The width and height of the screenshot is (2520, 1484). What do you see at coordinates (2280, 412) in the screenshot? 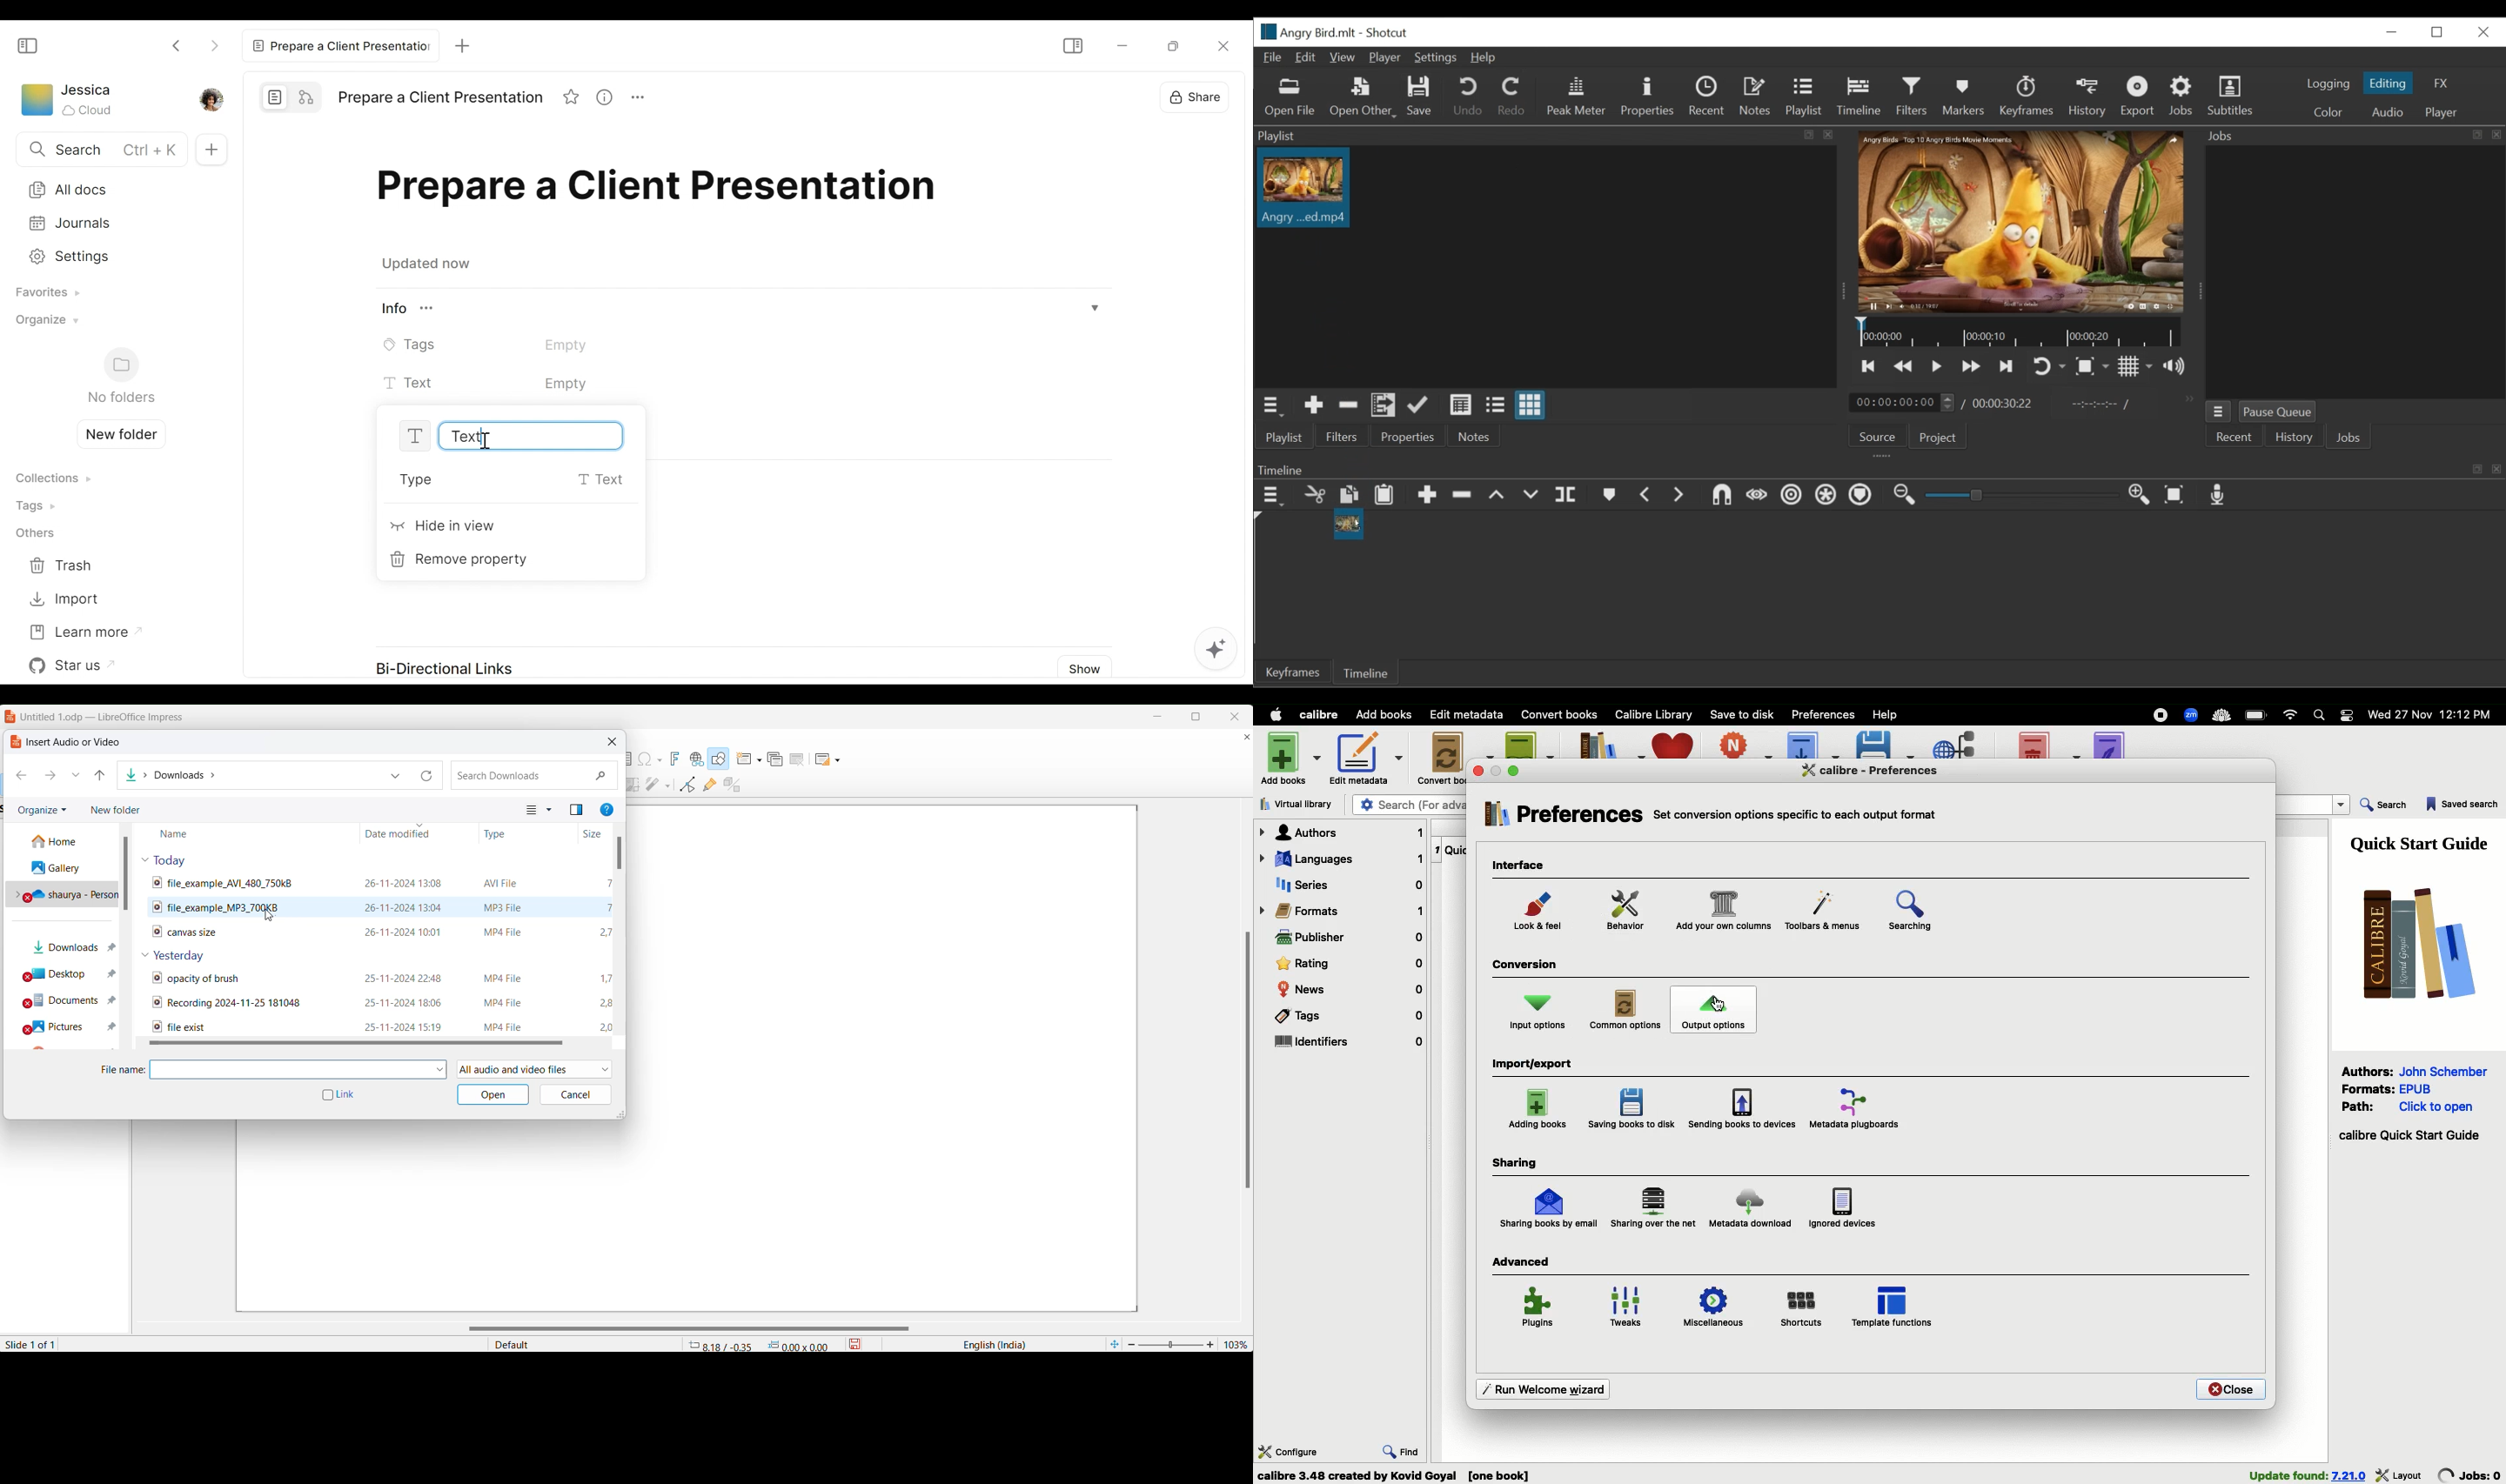
I see `Pause Queue` at bounding box center [2280, 412].